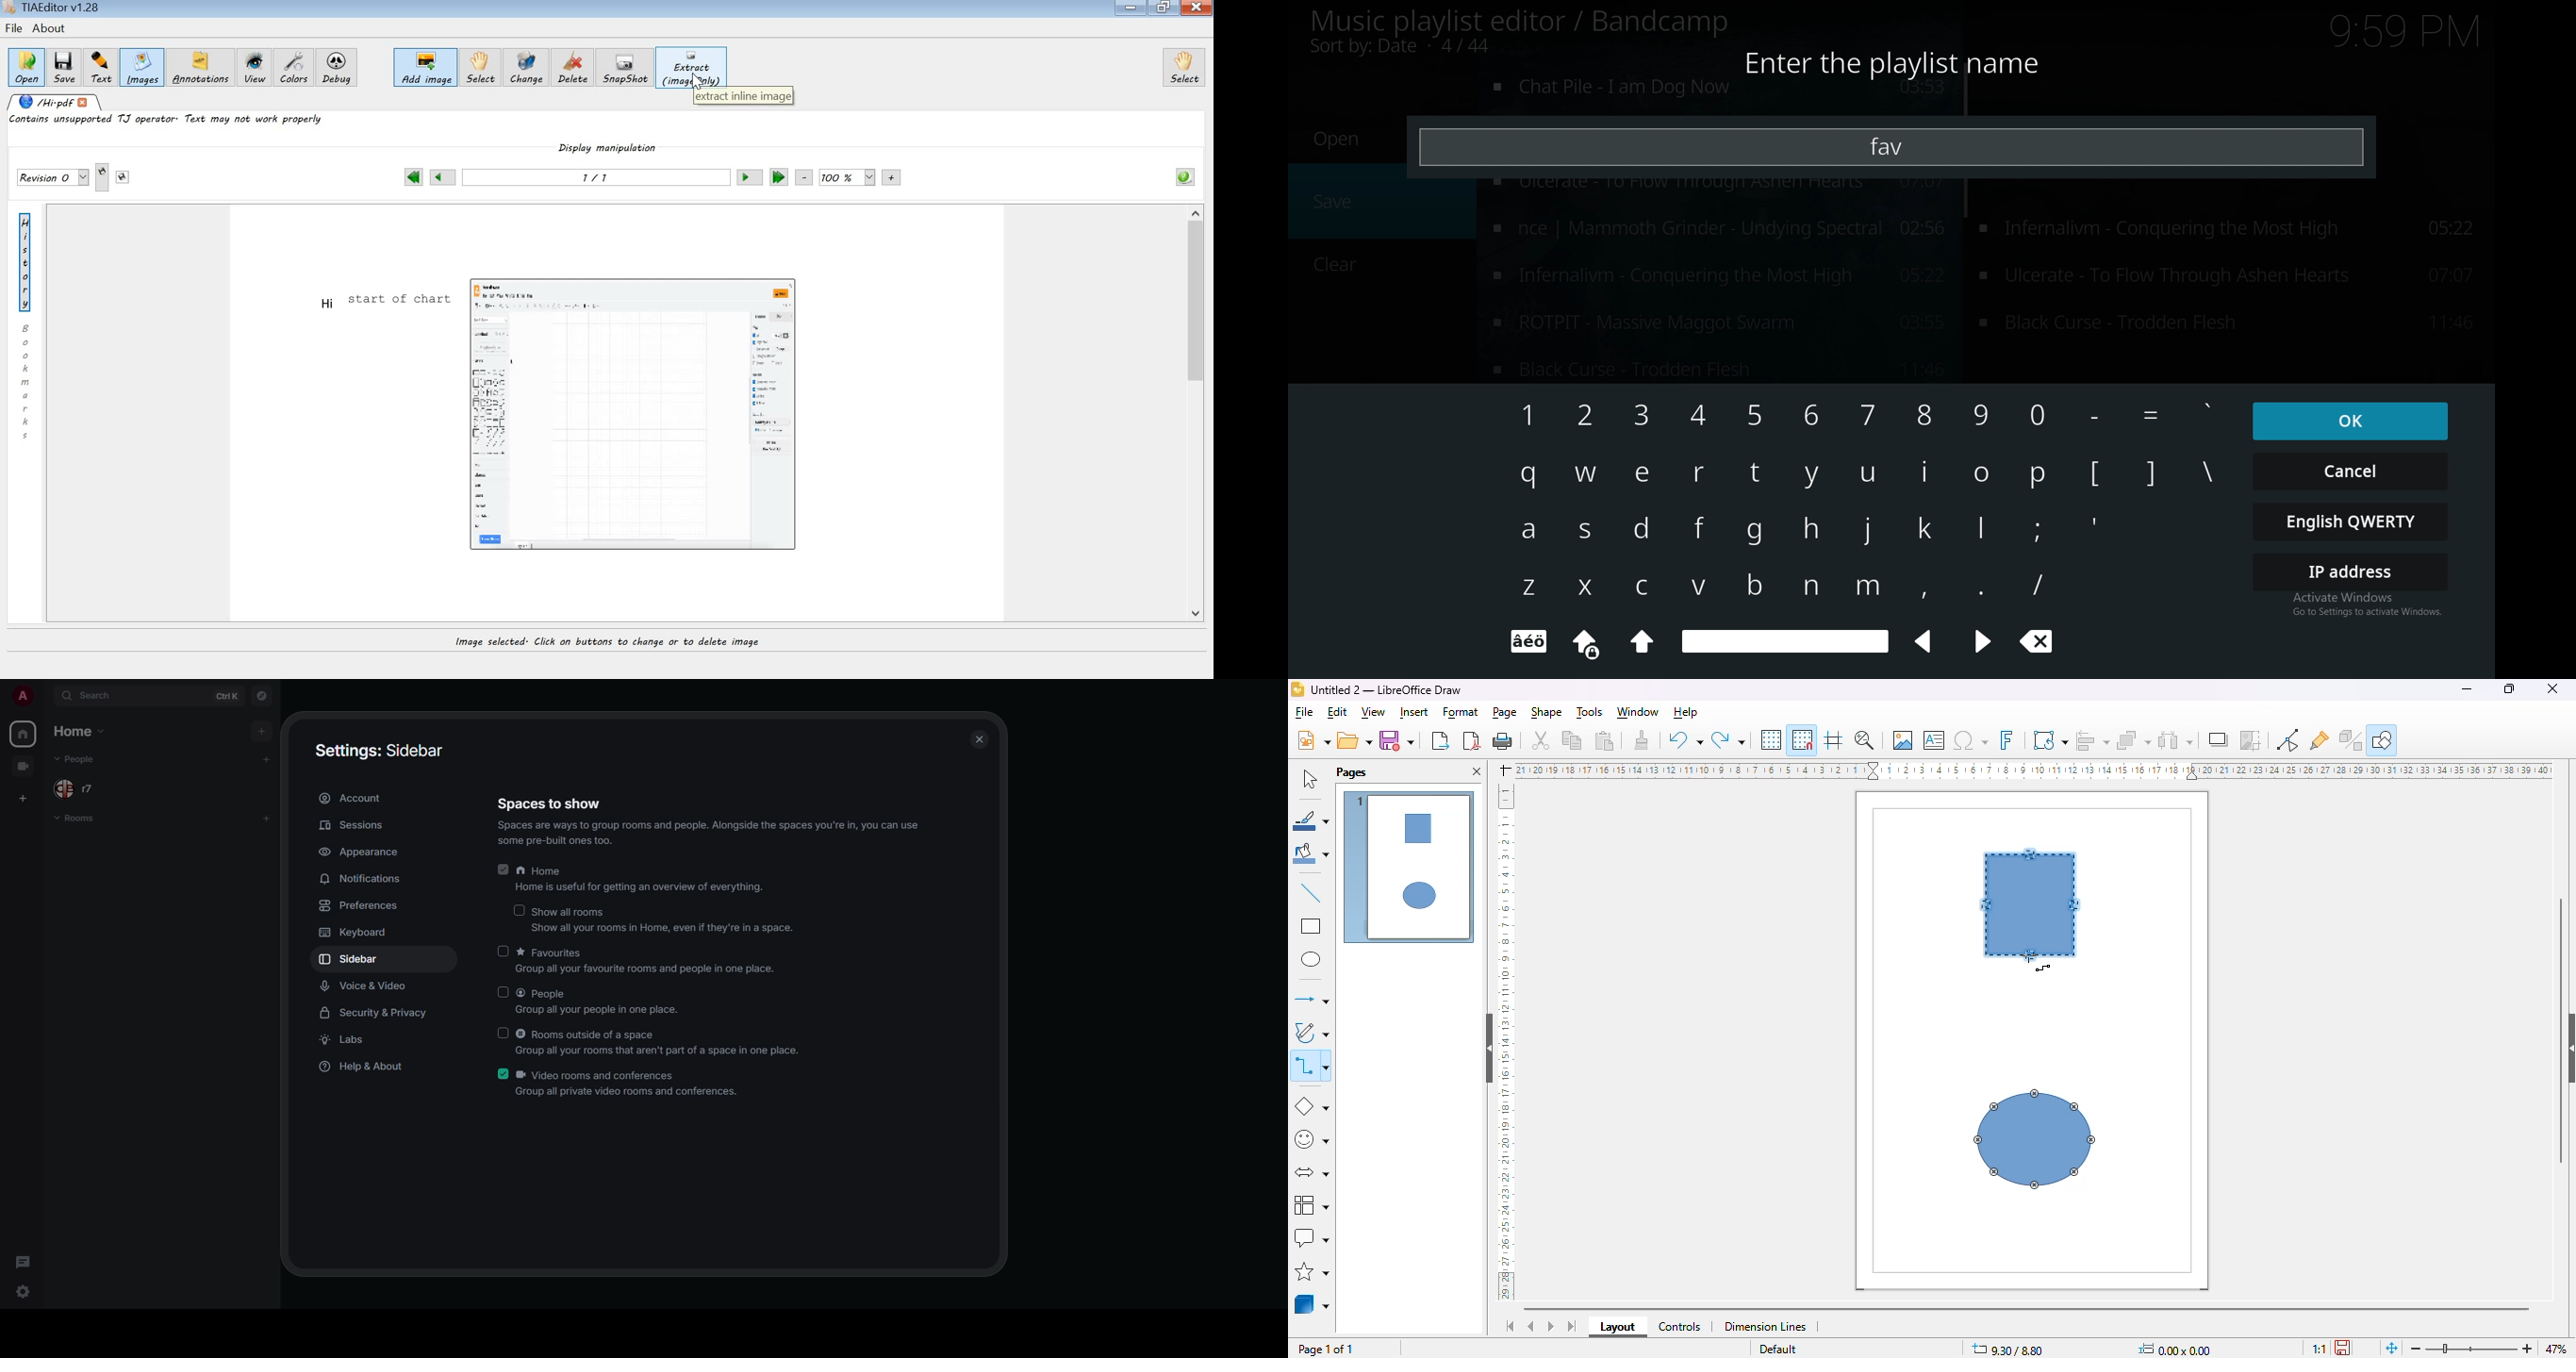  I want to click on keyboard input, so click(1701, 588).